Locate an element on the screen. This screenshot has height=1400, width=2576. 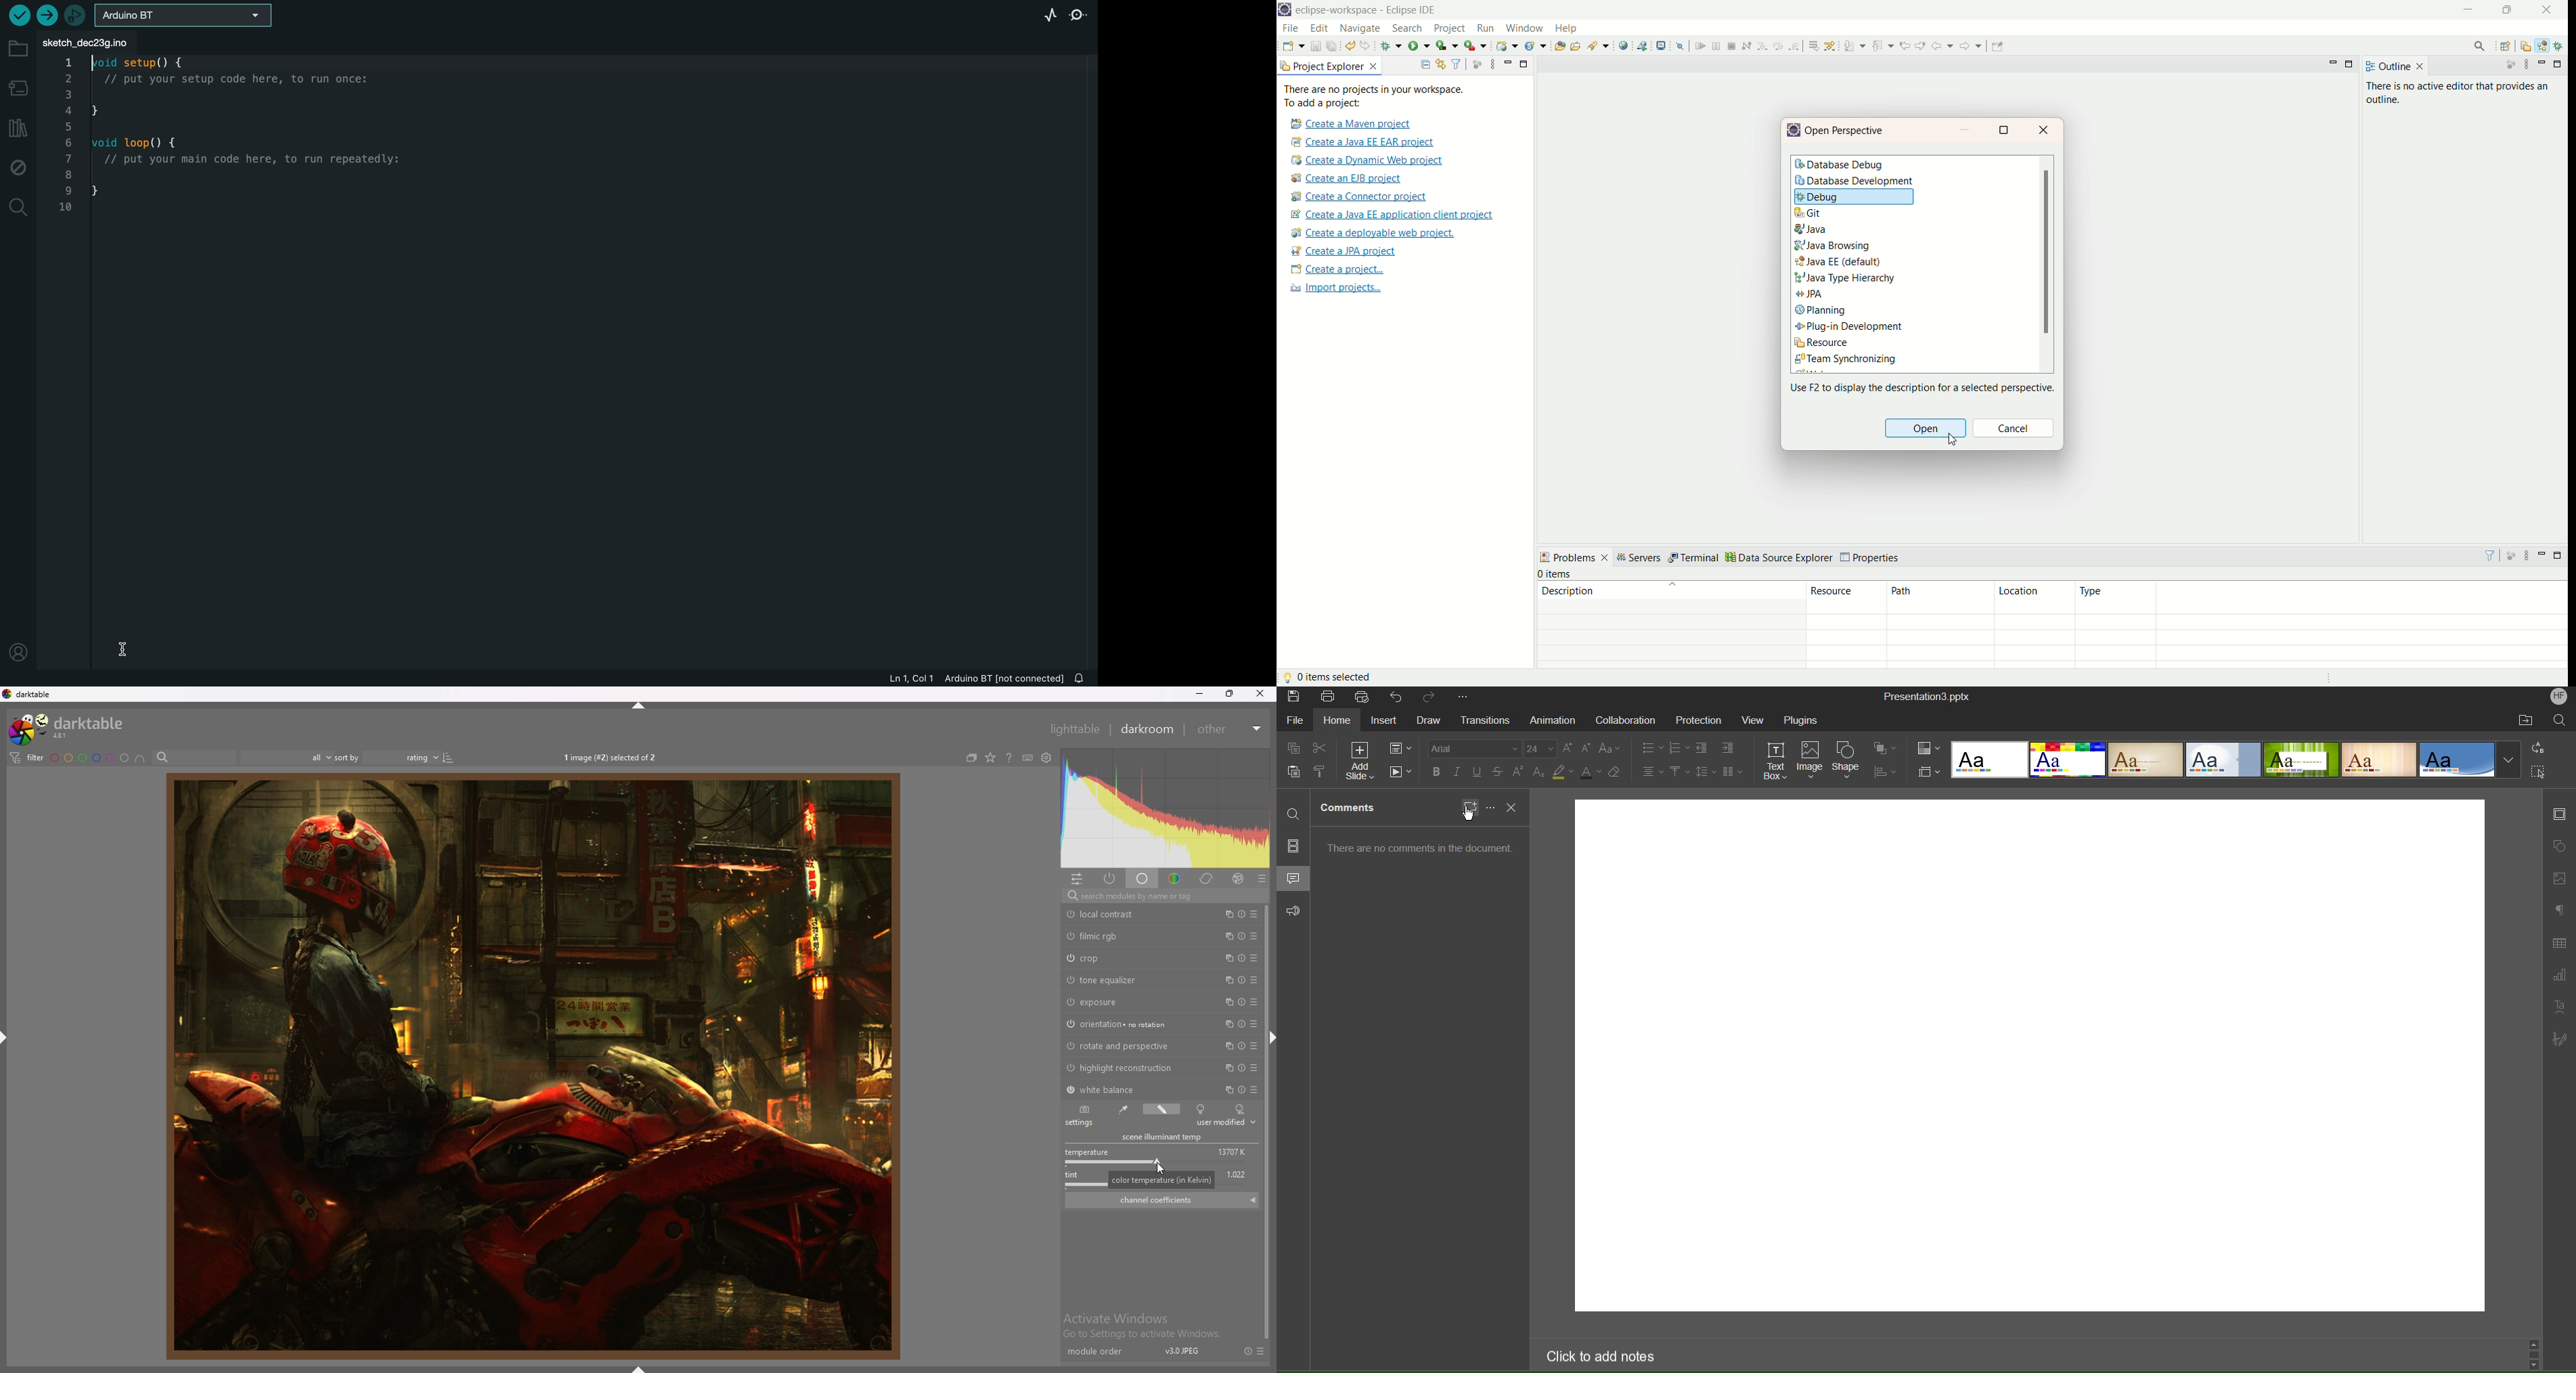
Insert Image is located at coordinates (2560, 880).